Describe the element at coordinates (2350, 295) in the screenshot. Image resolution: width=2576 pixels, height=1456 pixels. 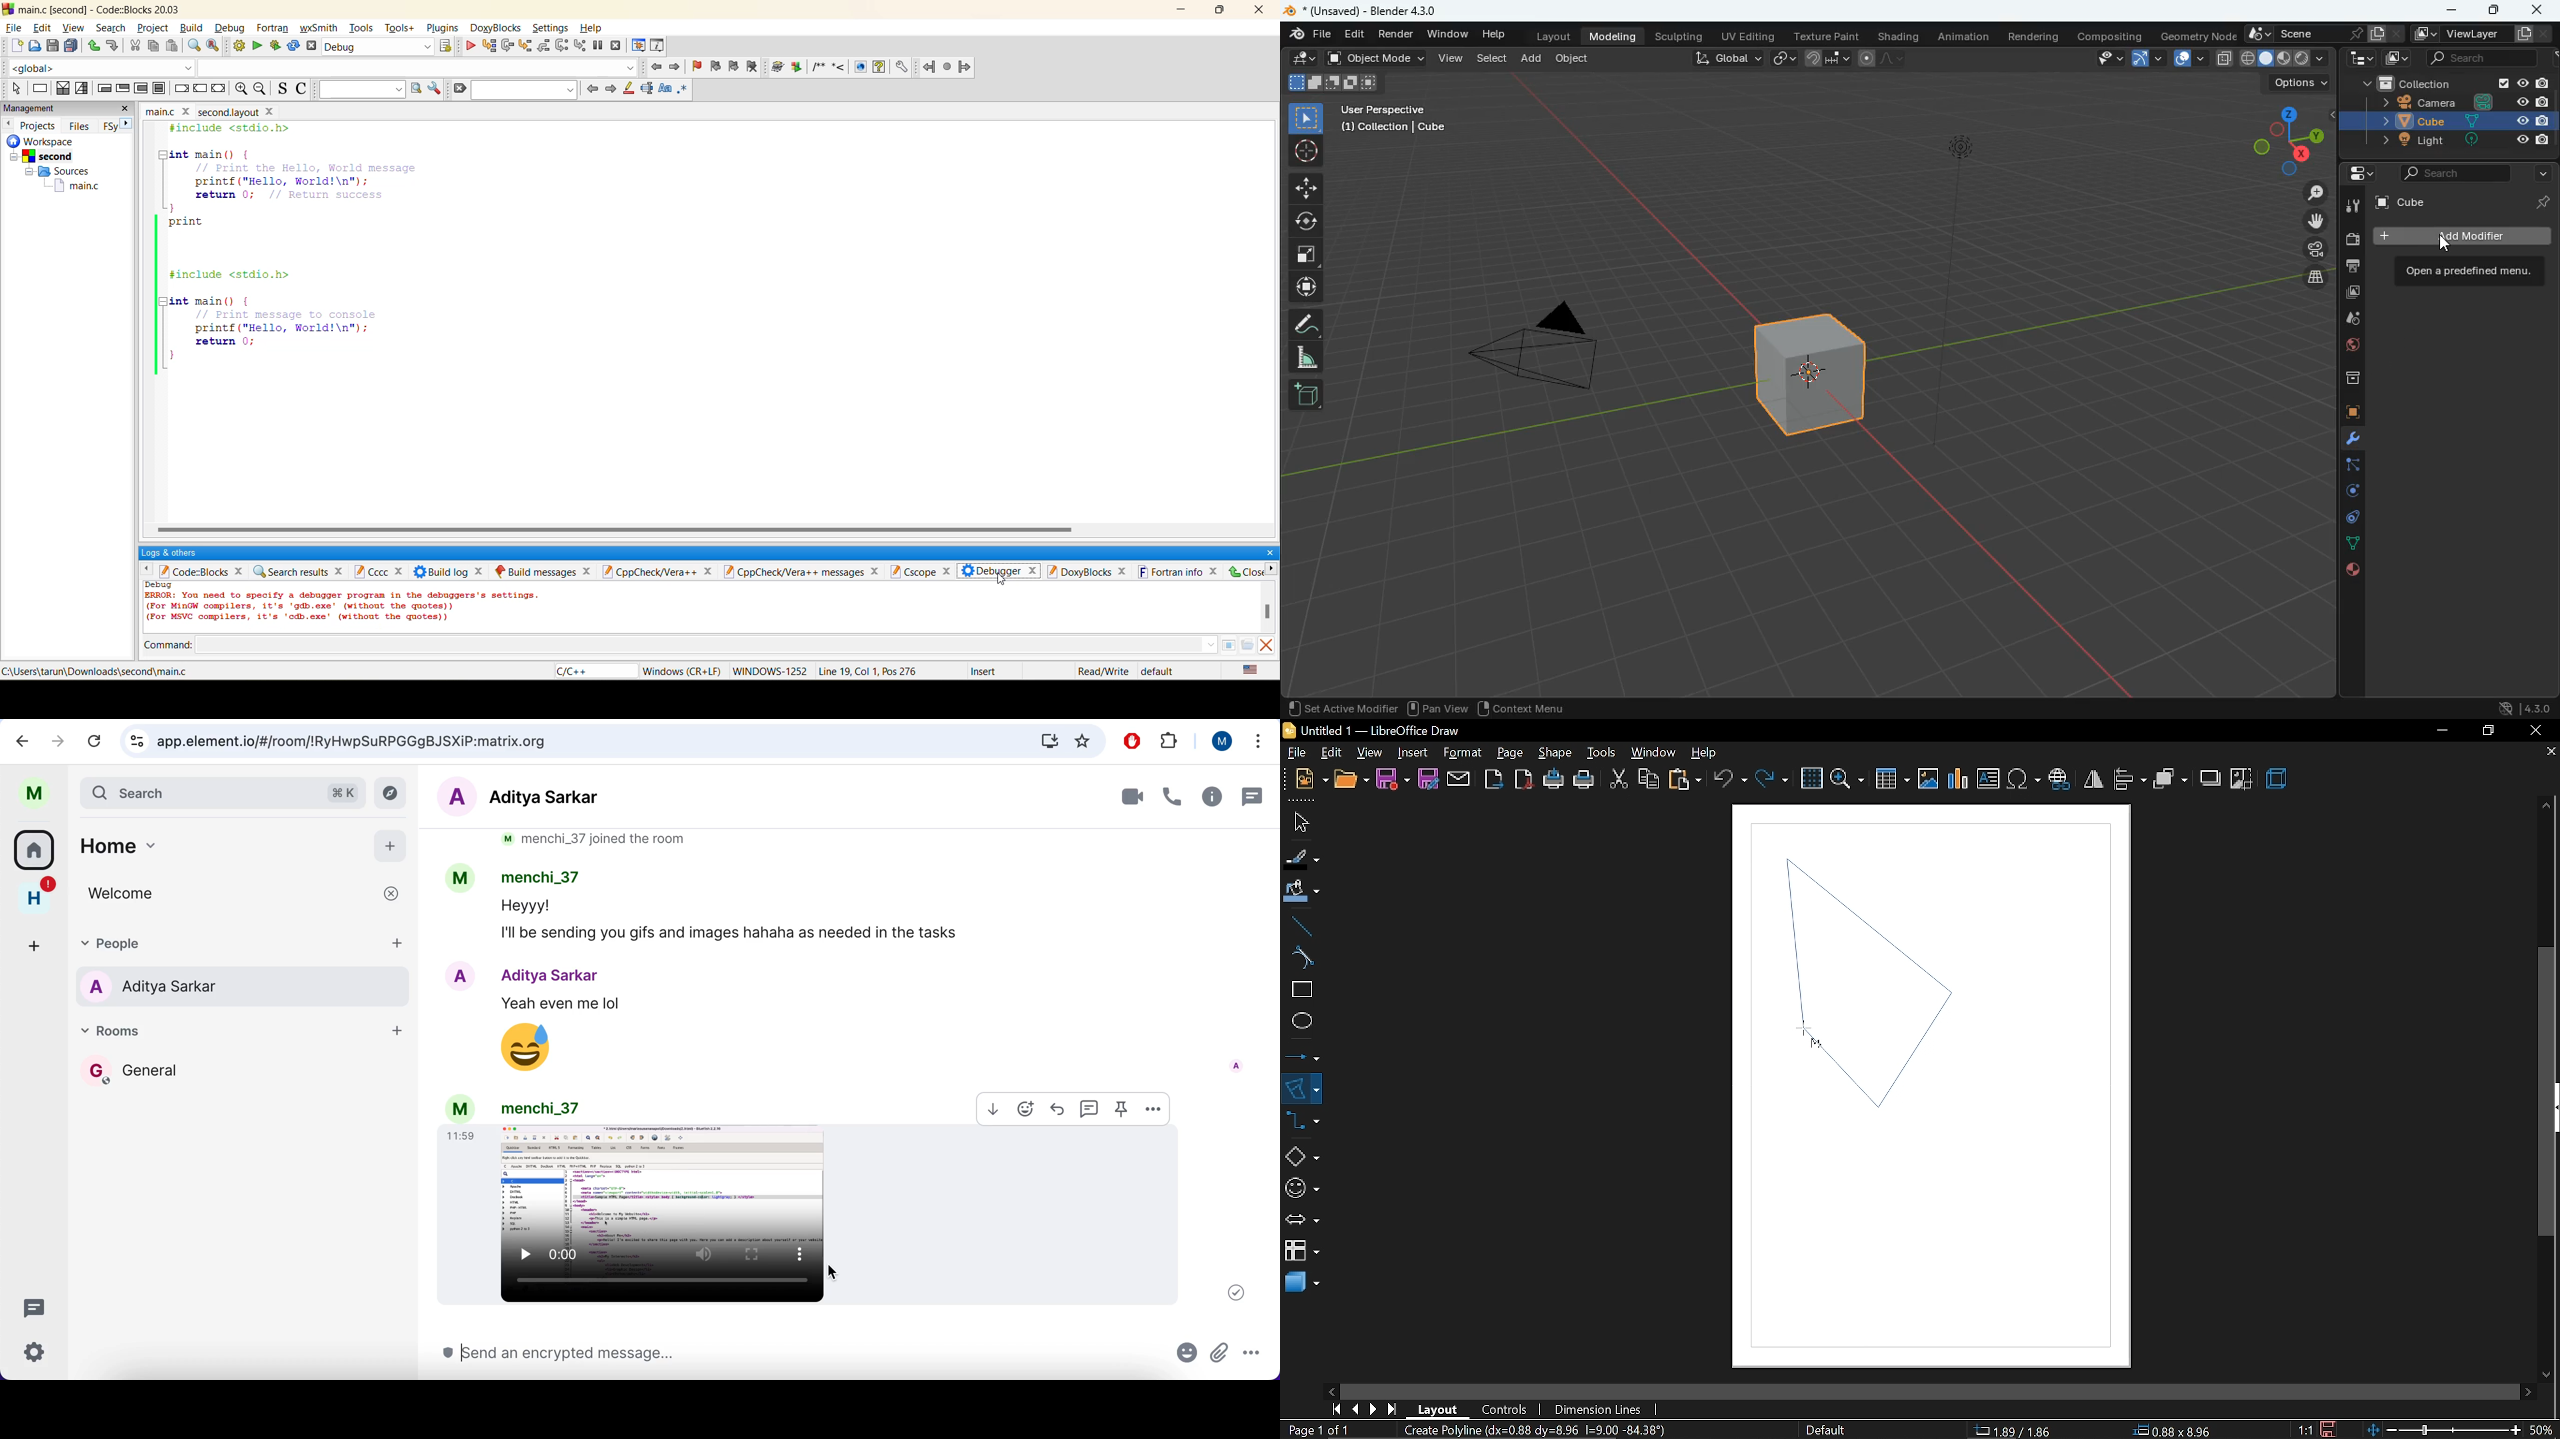
I see `image` at that location.